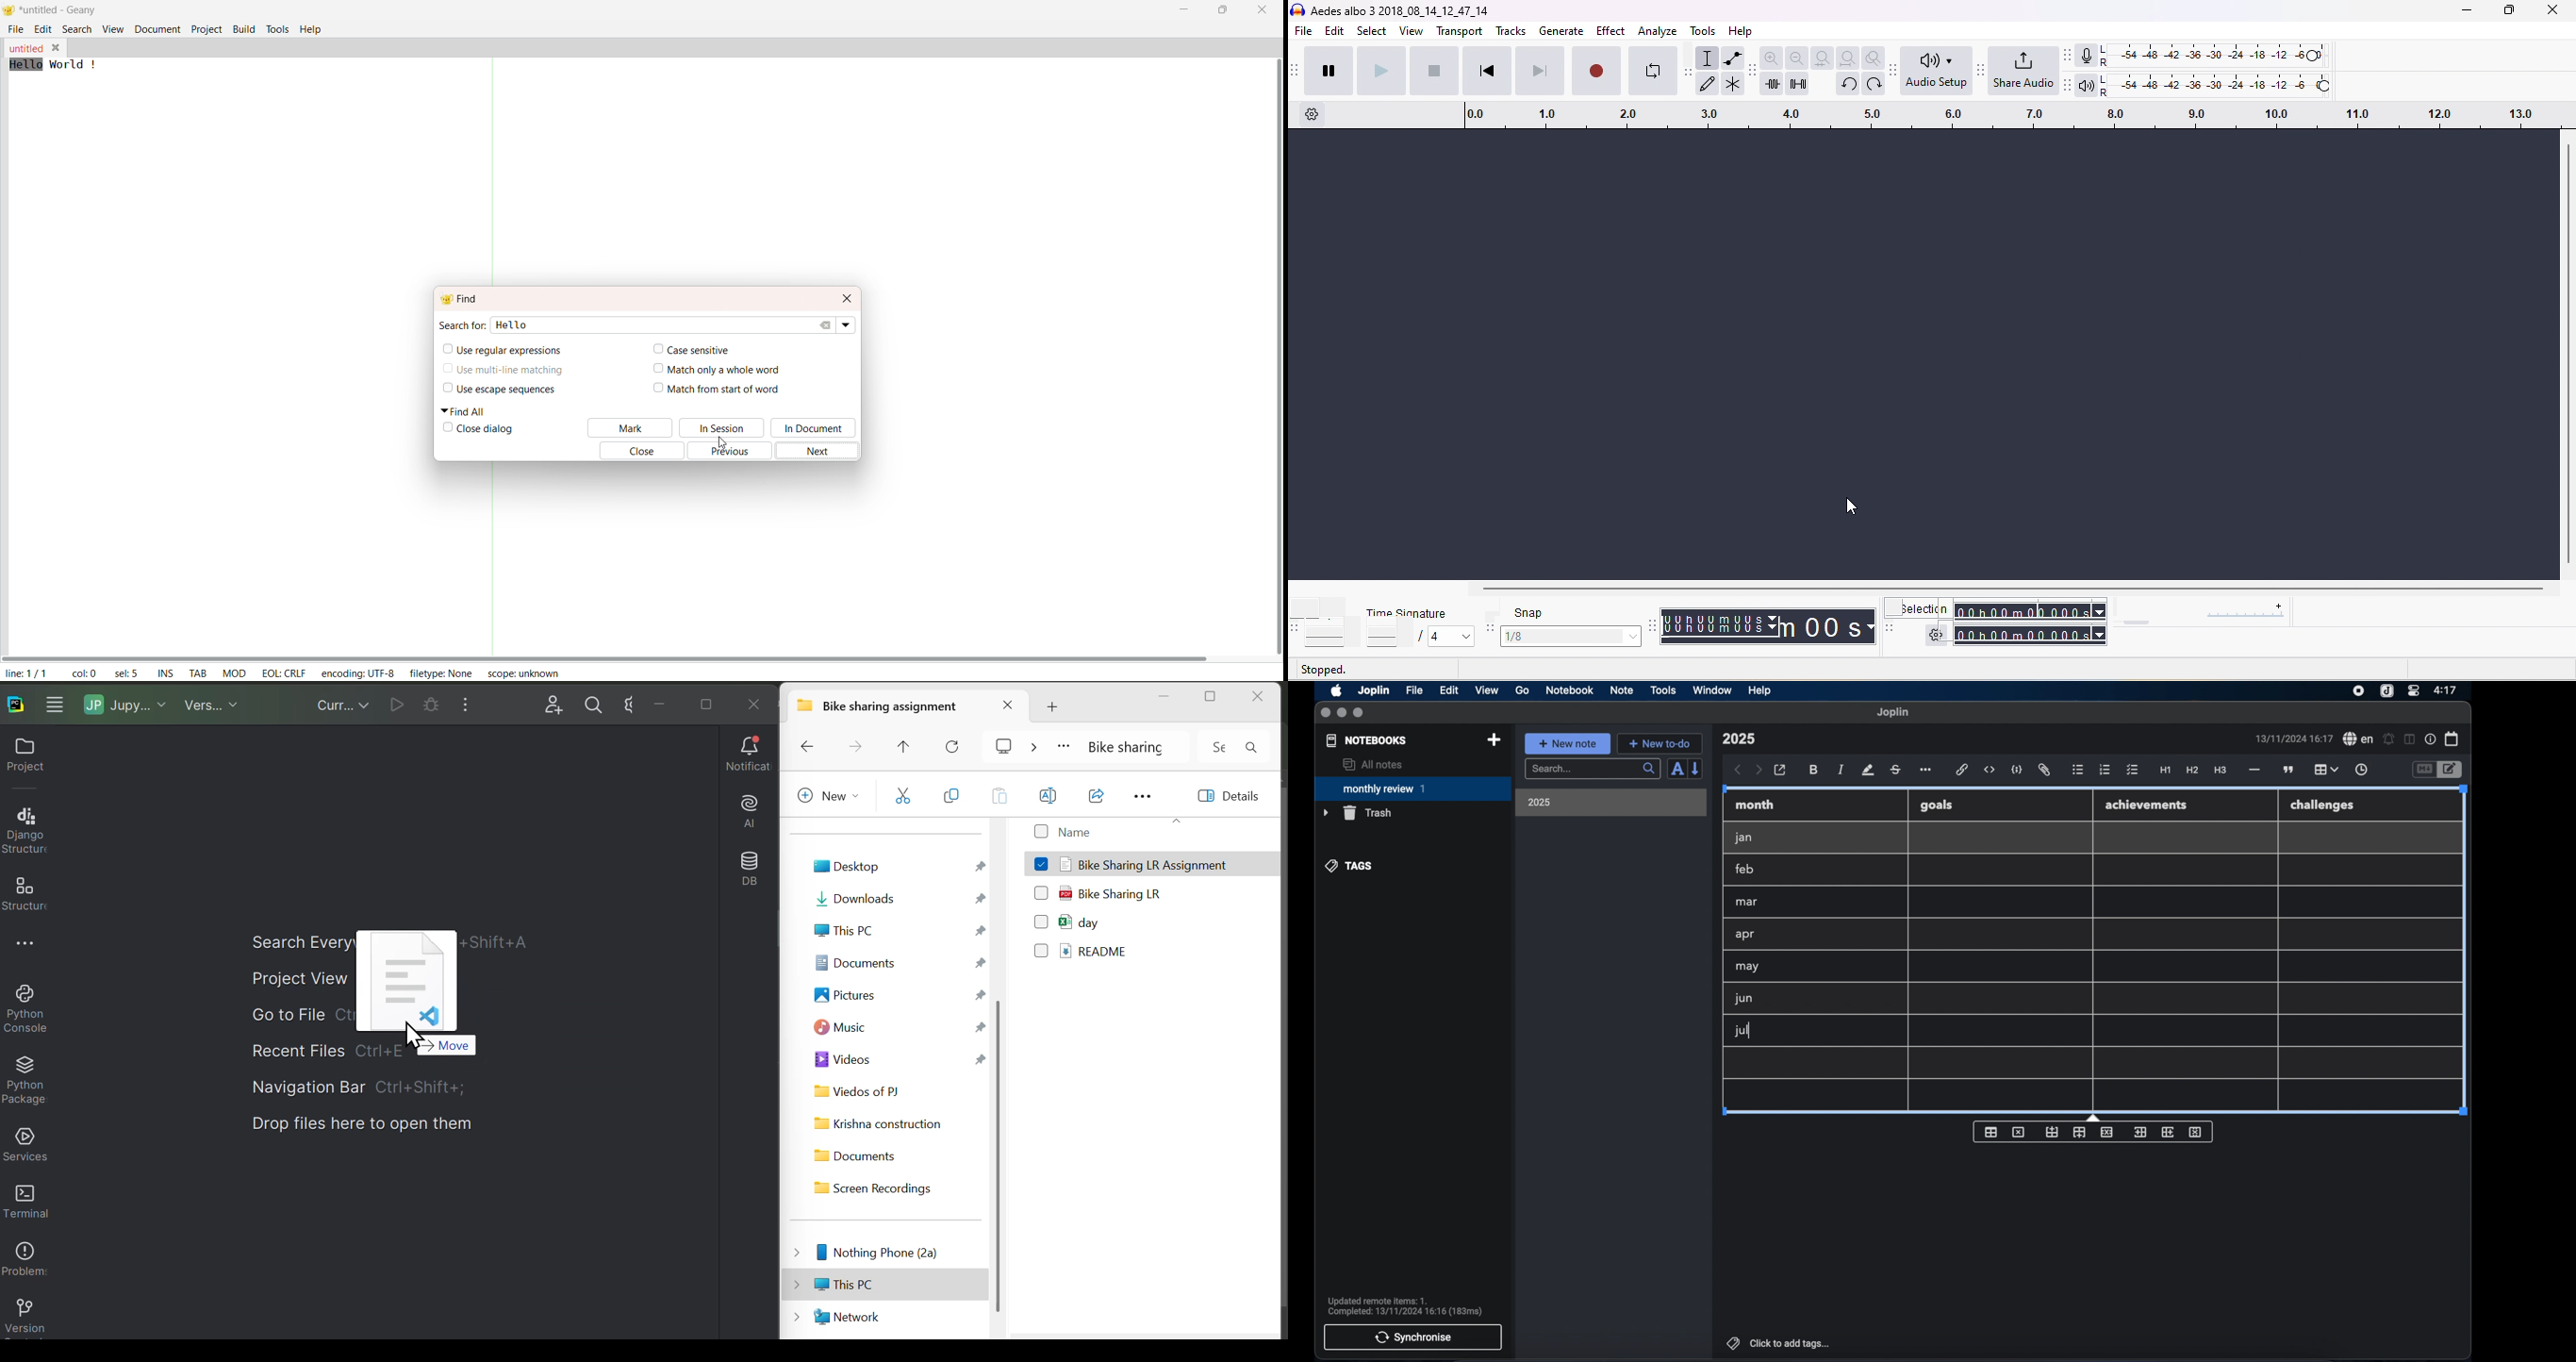 The height and width of the screenshot is (1372, 2576). Describe the element at coordinates (2424, 770) in the screenshot. I see `toggle editor` at that location.